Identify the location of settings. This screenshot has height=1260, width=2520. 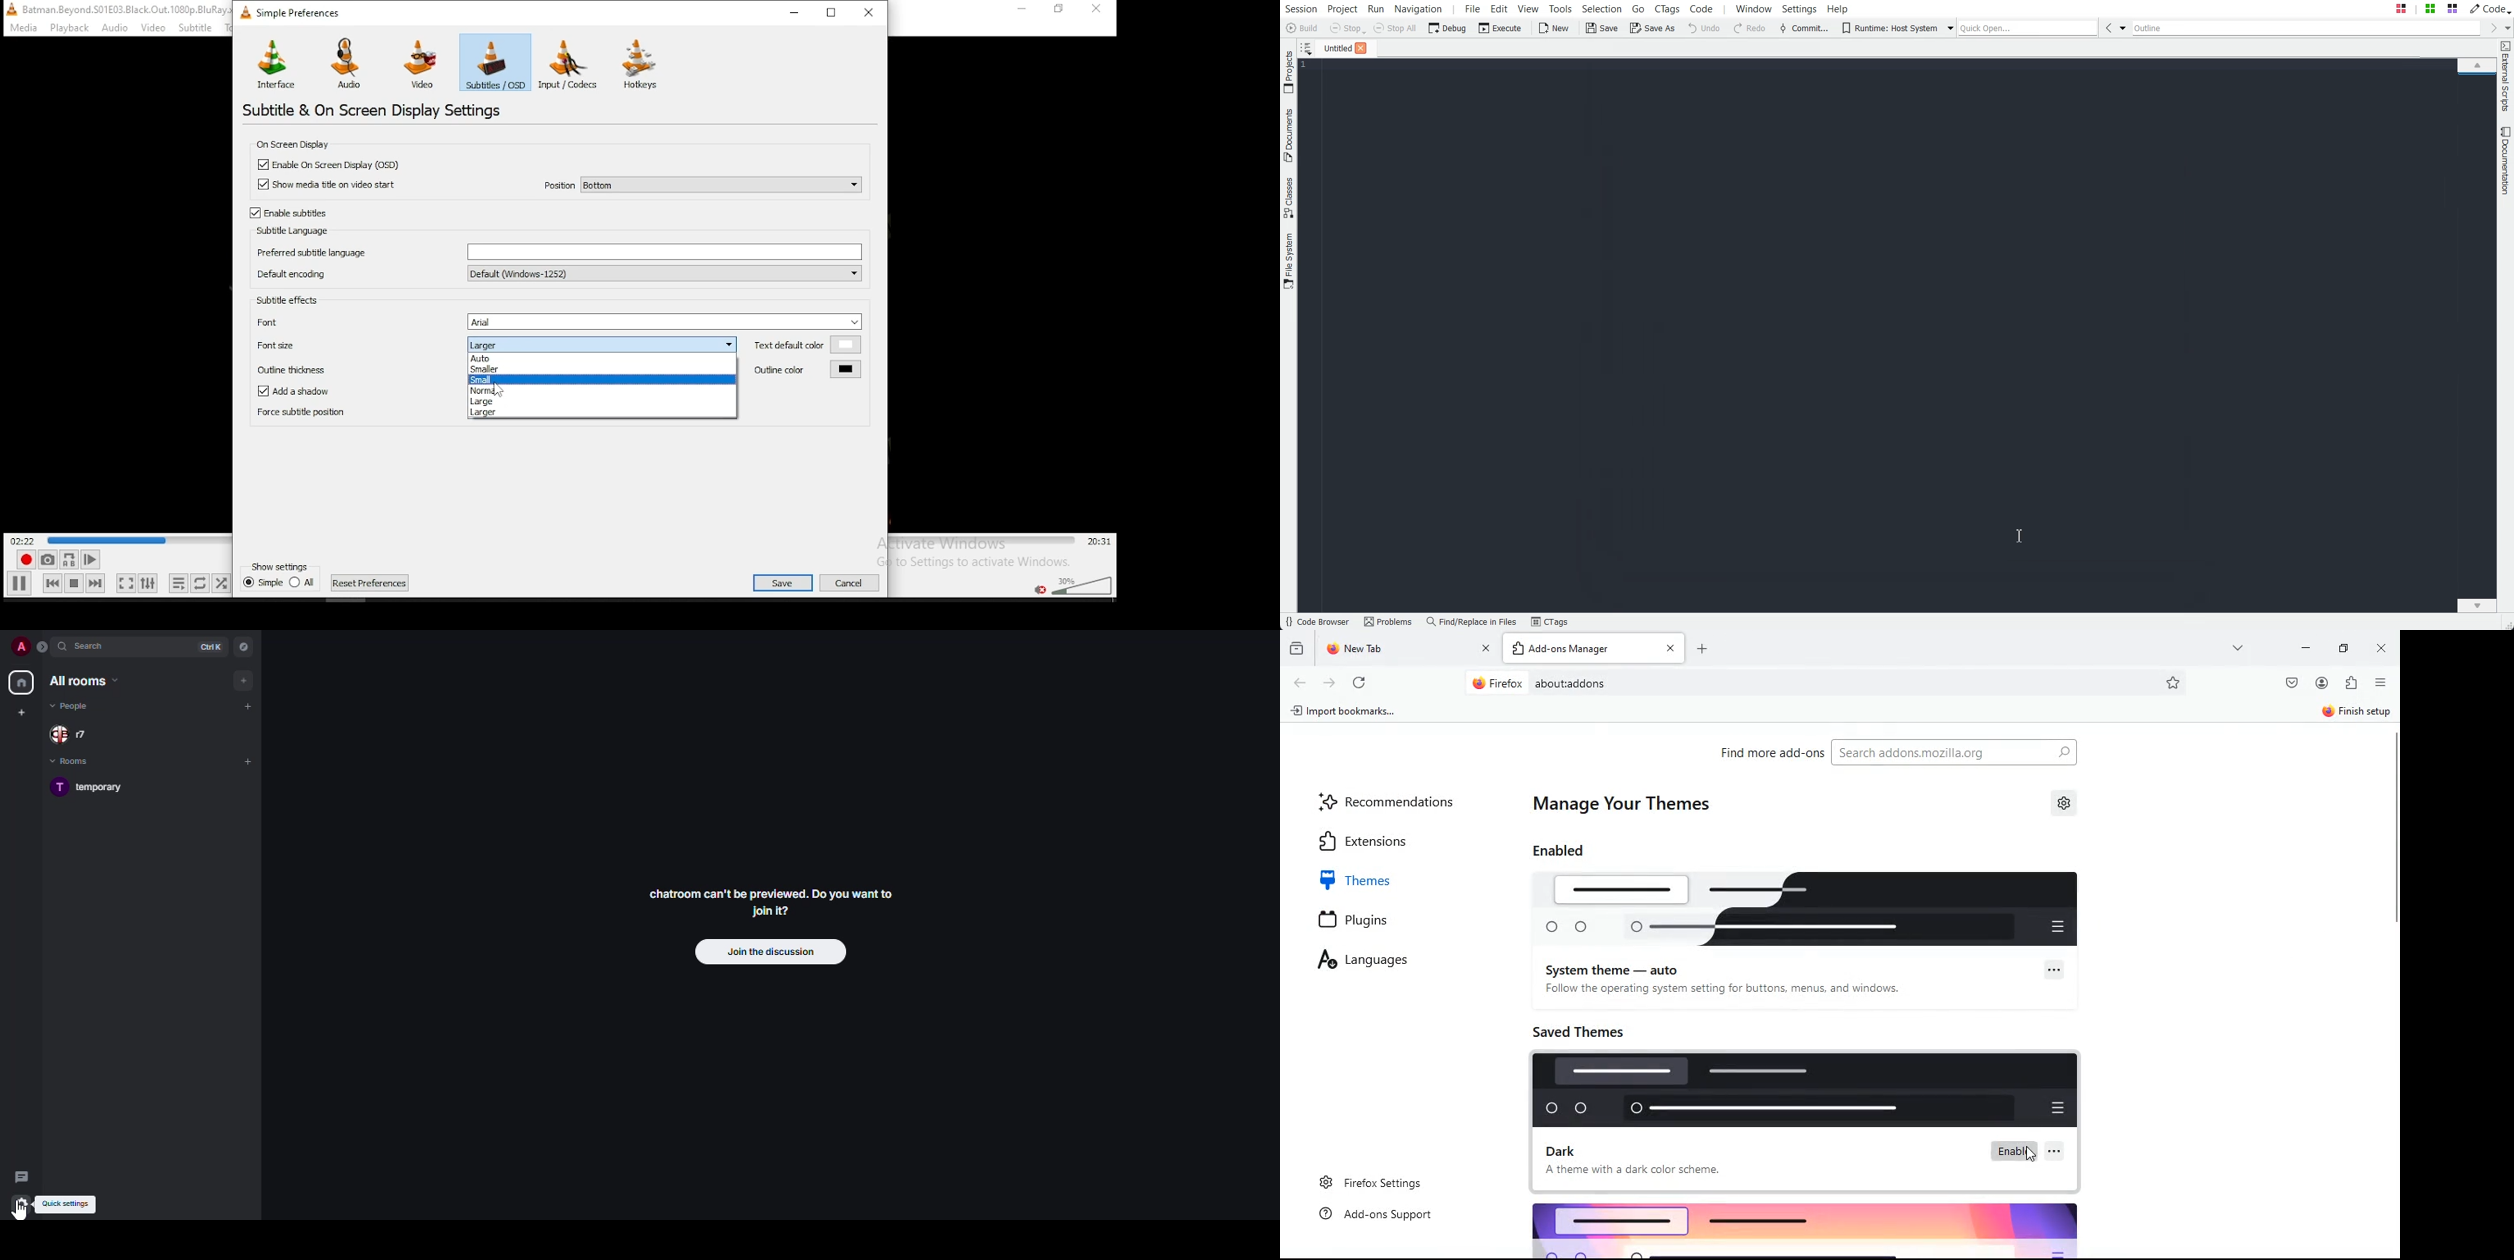
(2068, 805).